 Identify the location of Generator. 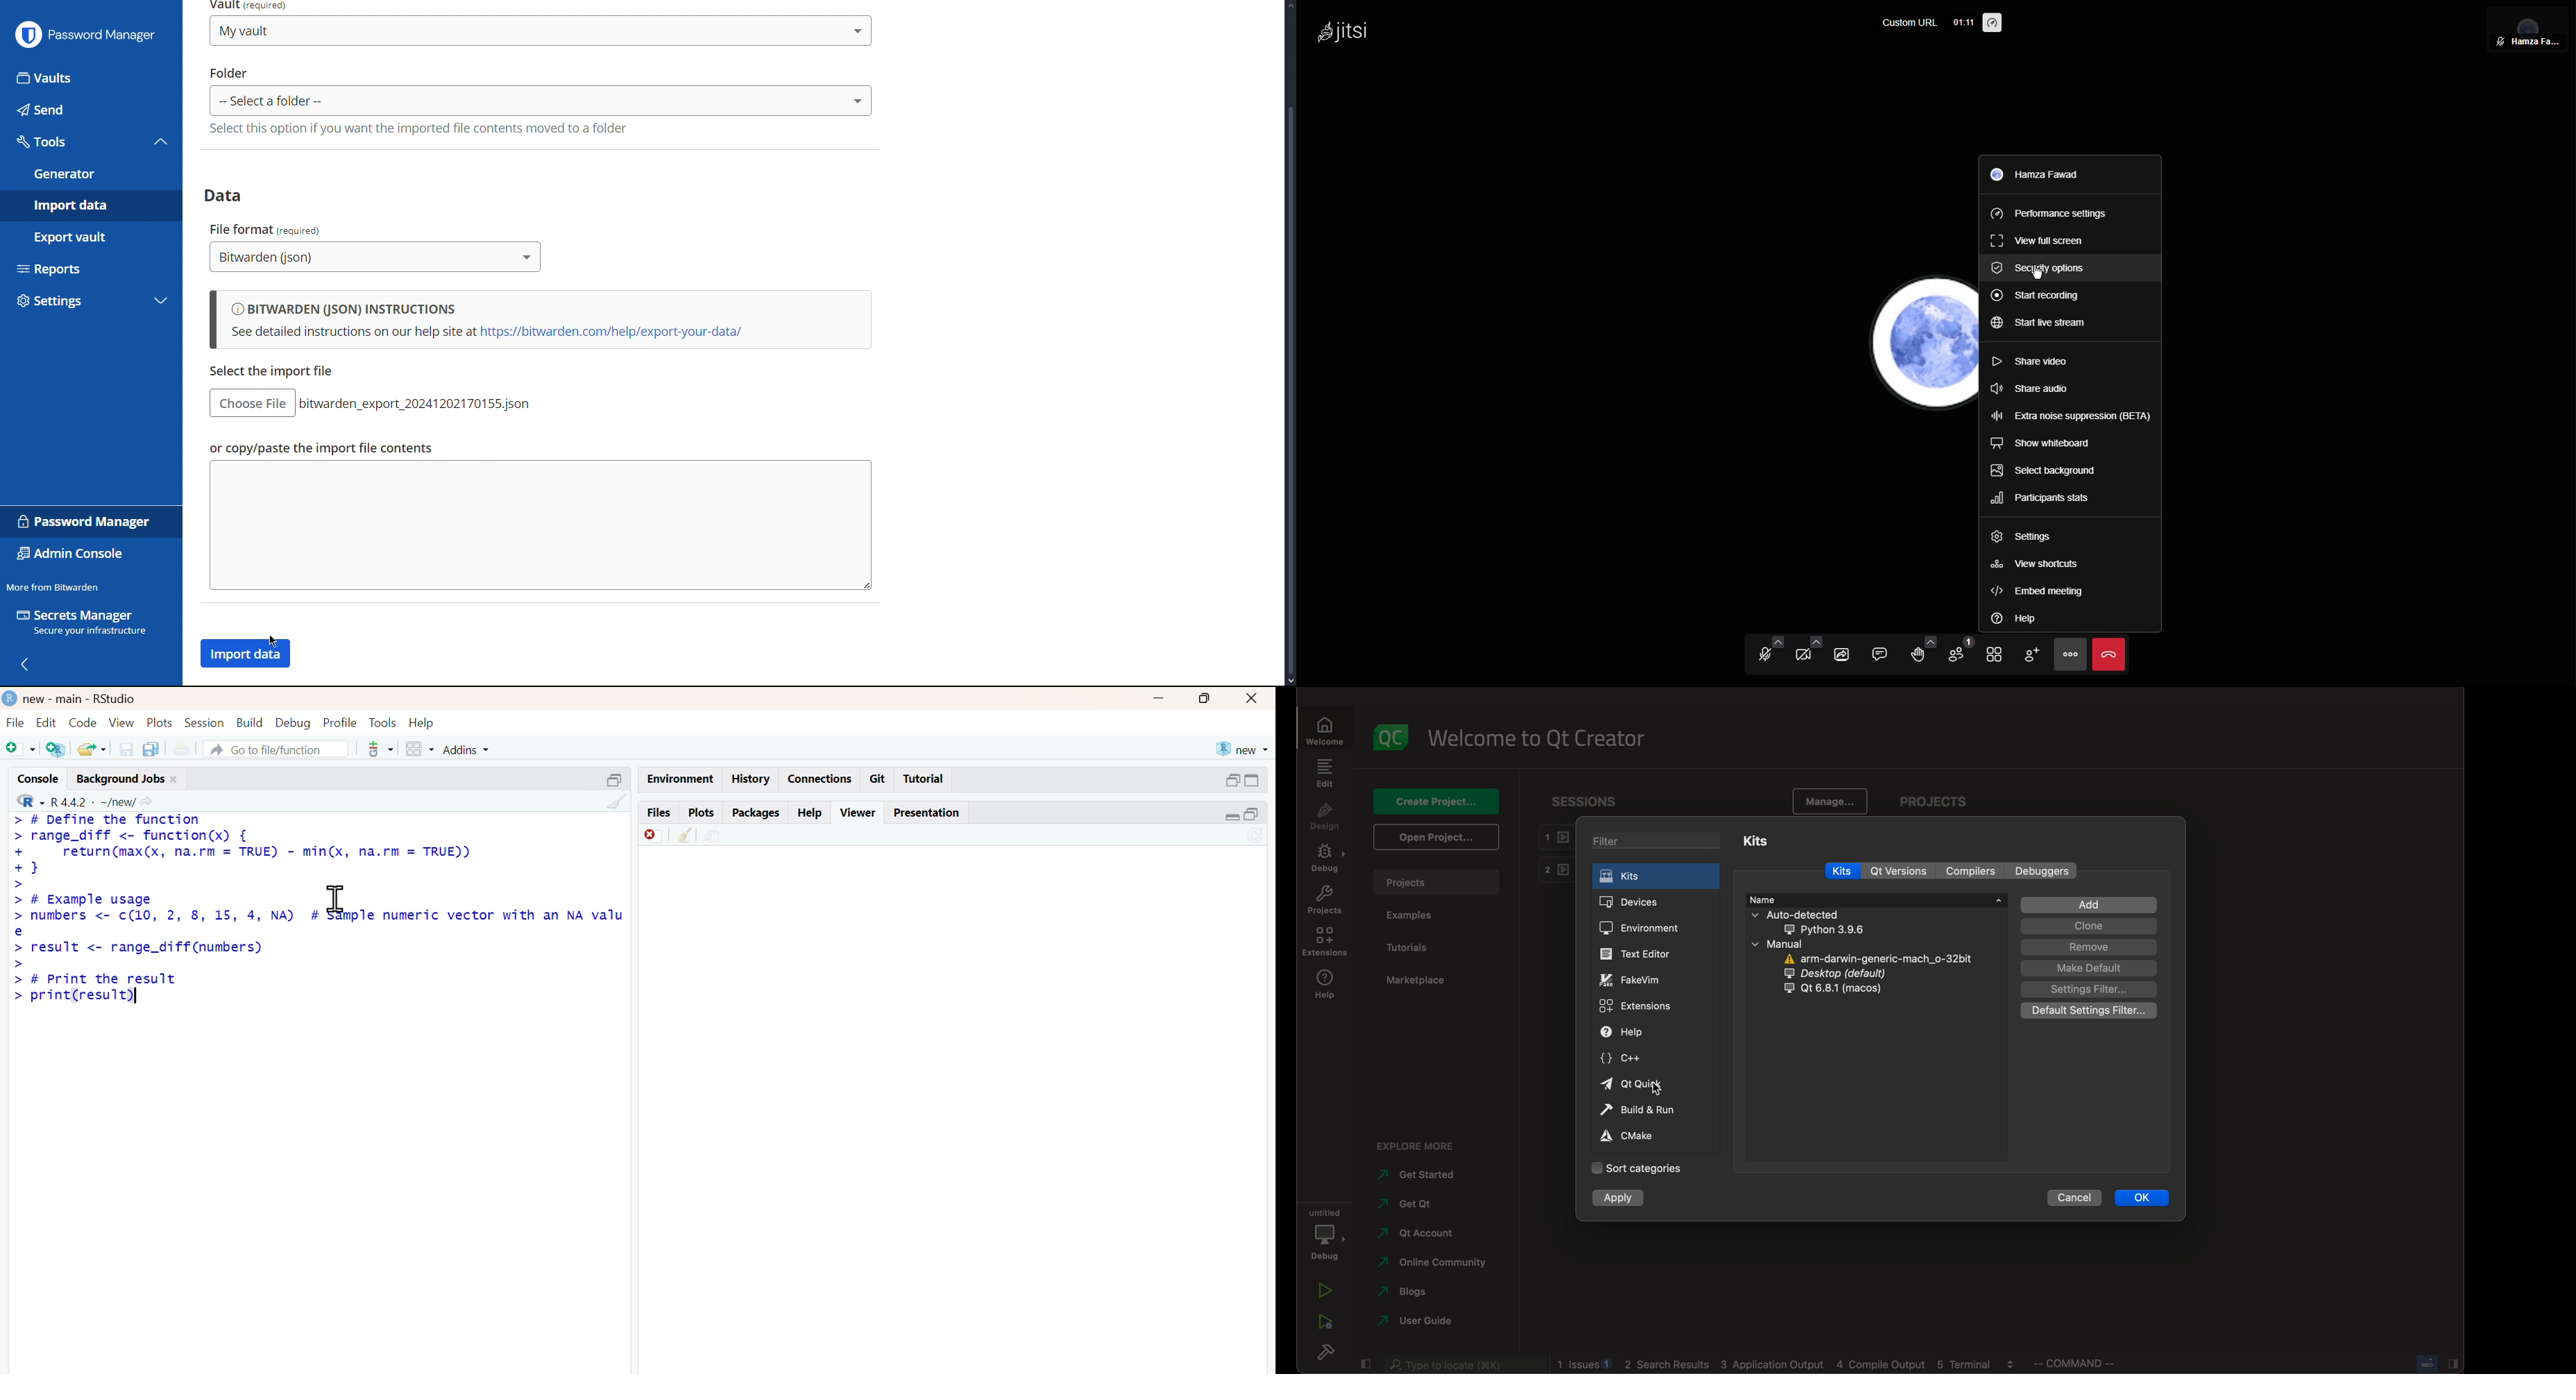
(90, 174).